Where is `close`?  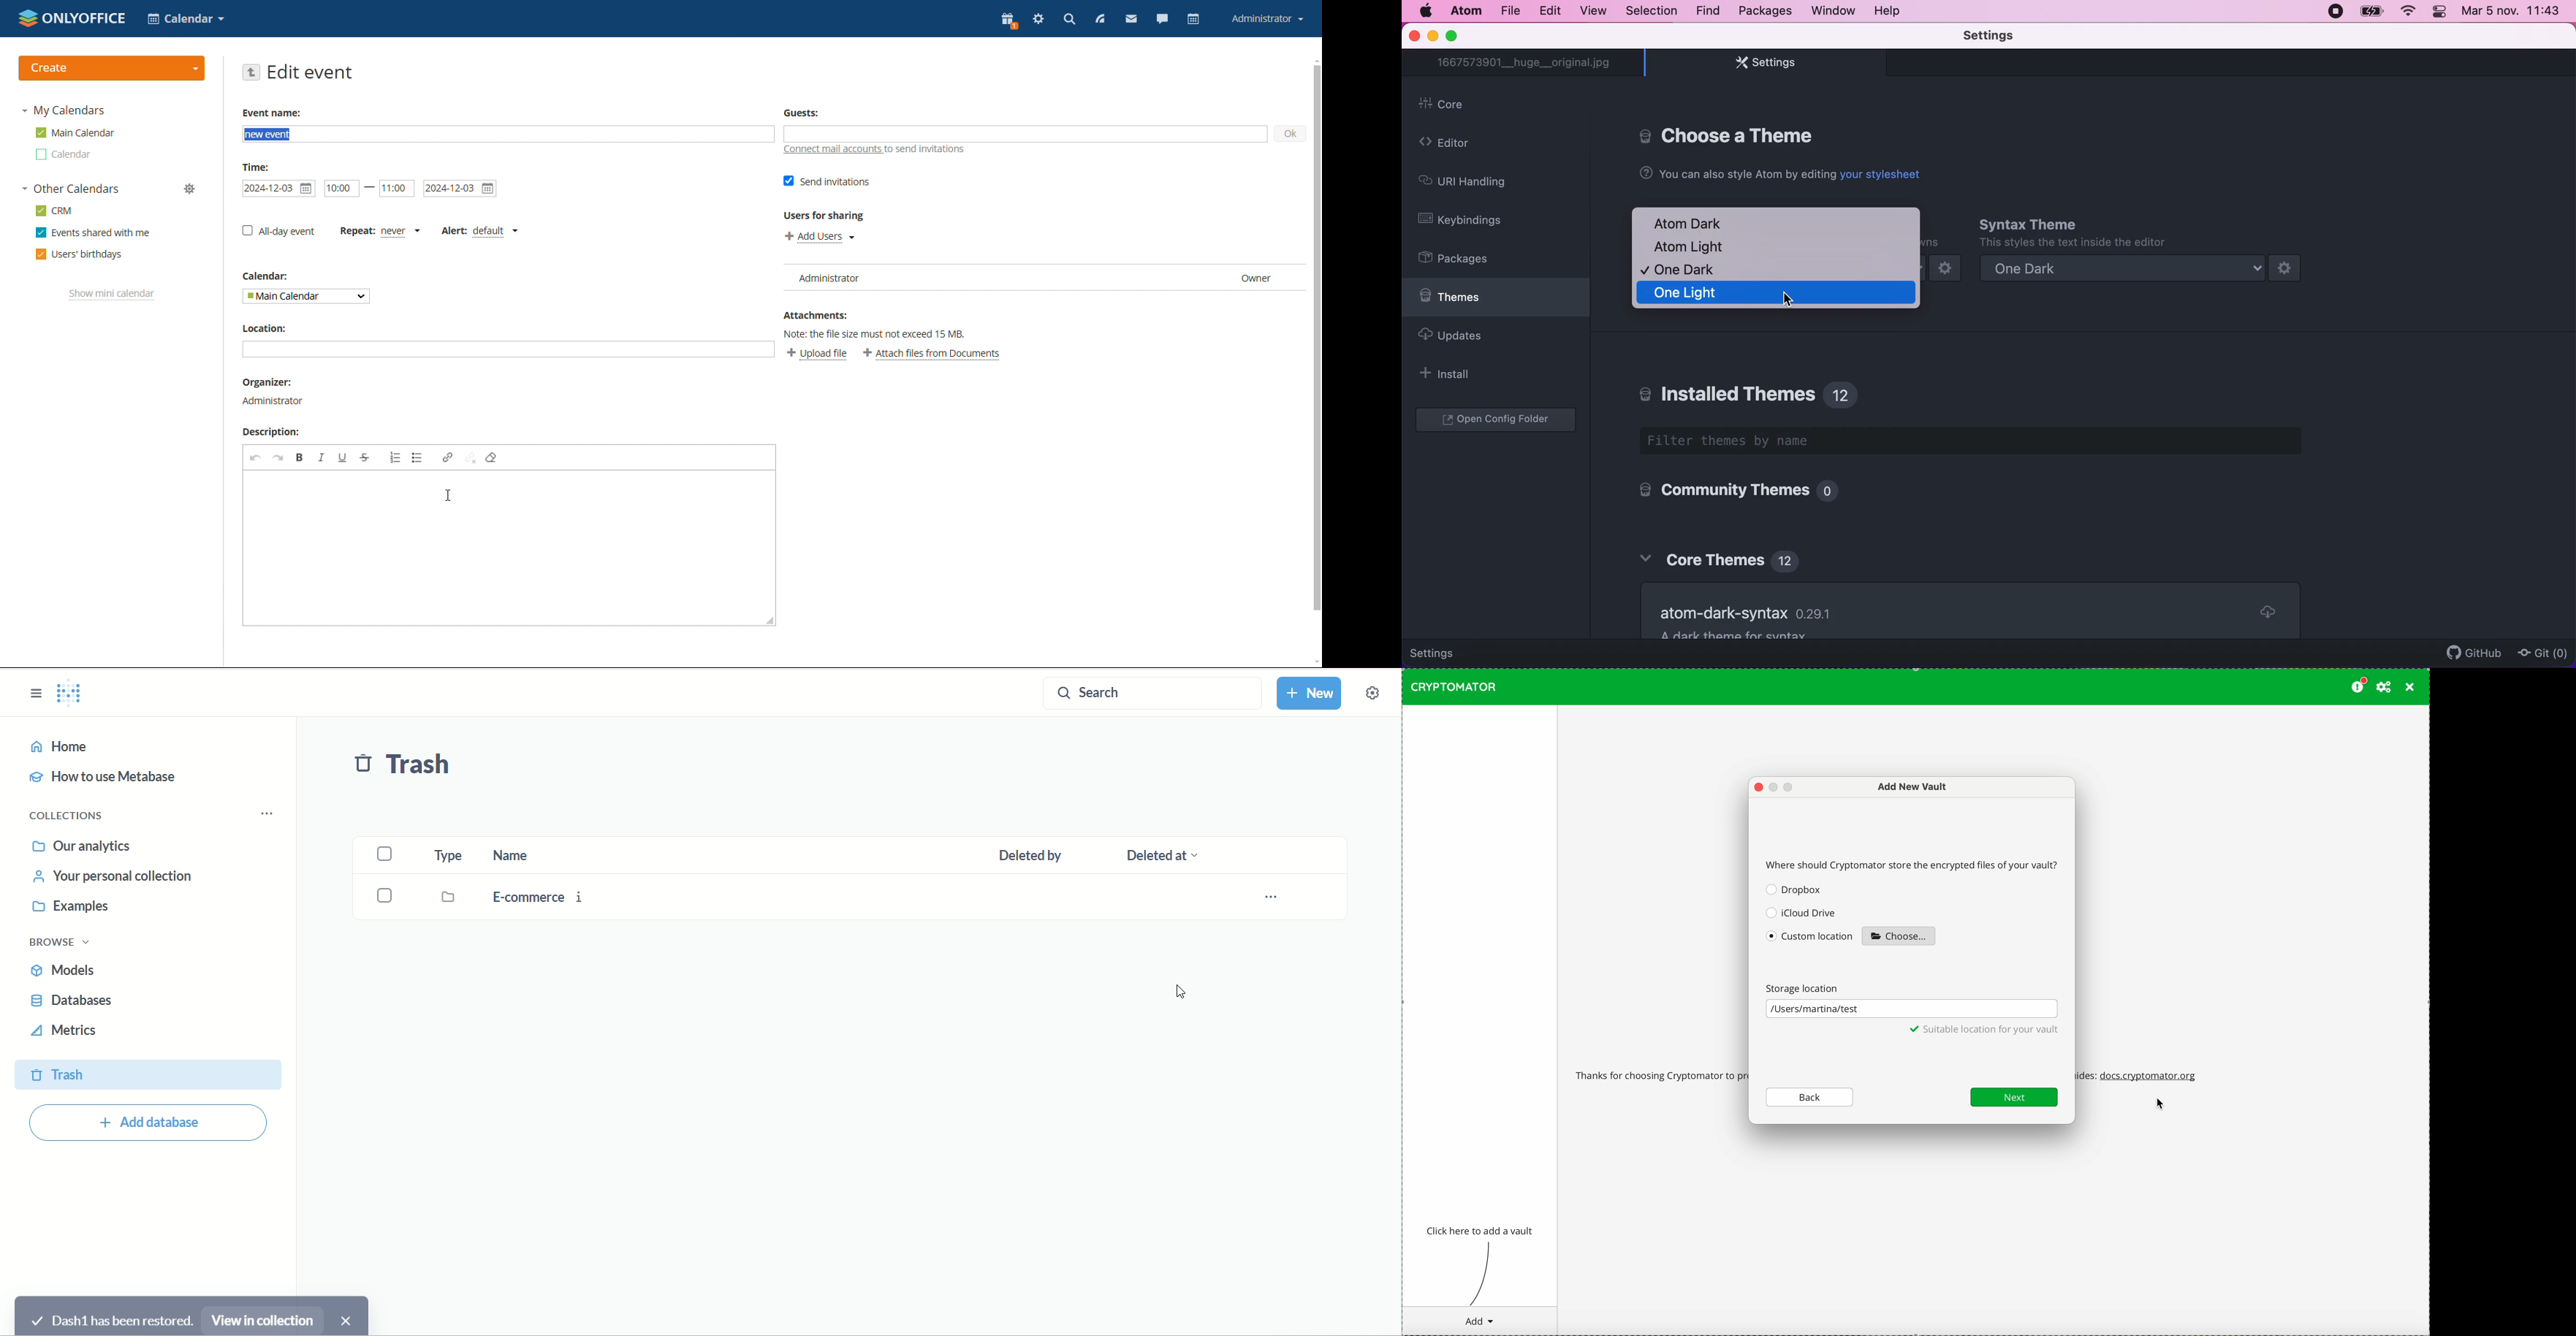 close is located at coordinates (1758, 788).